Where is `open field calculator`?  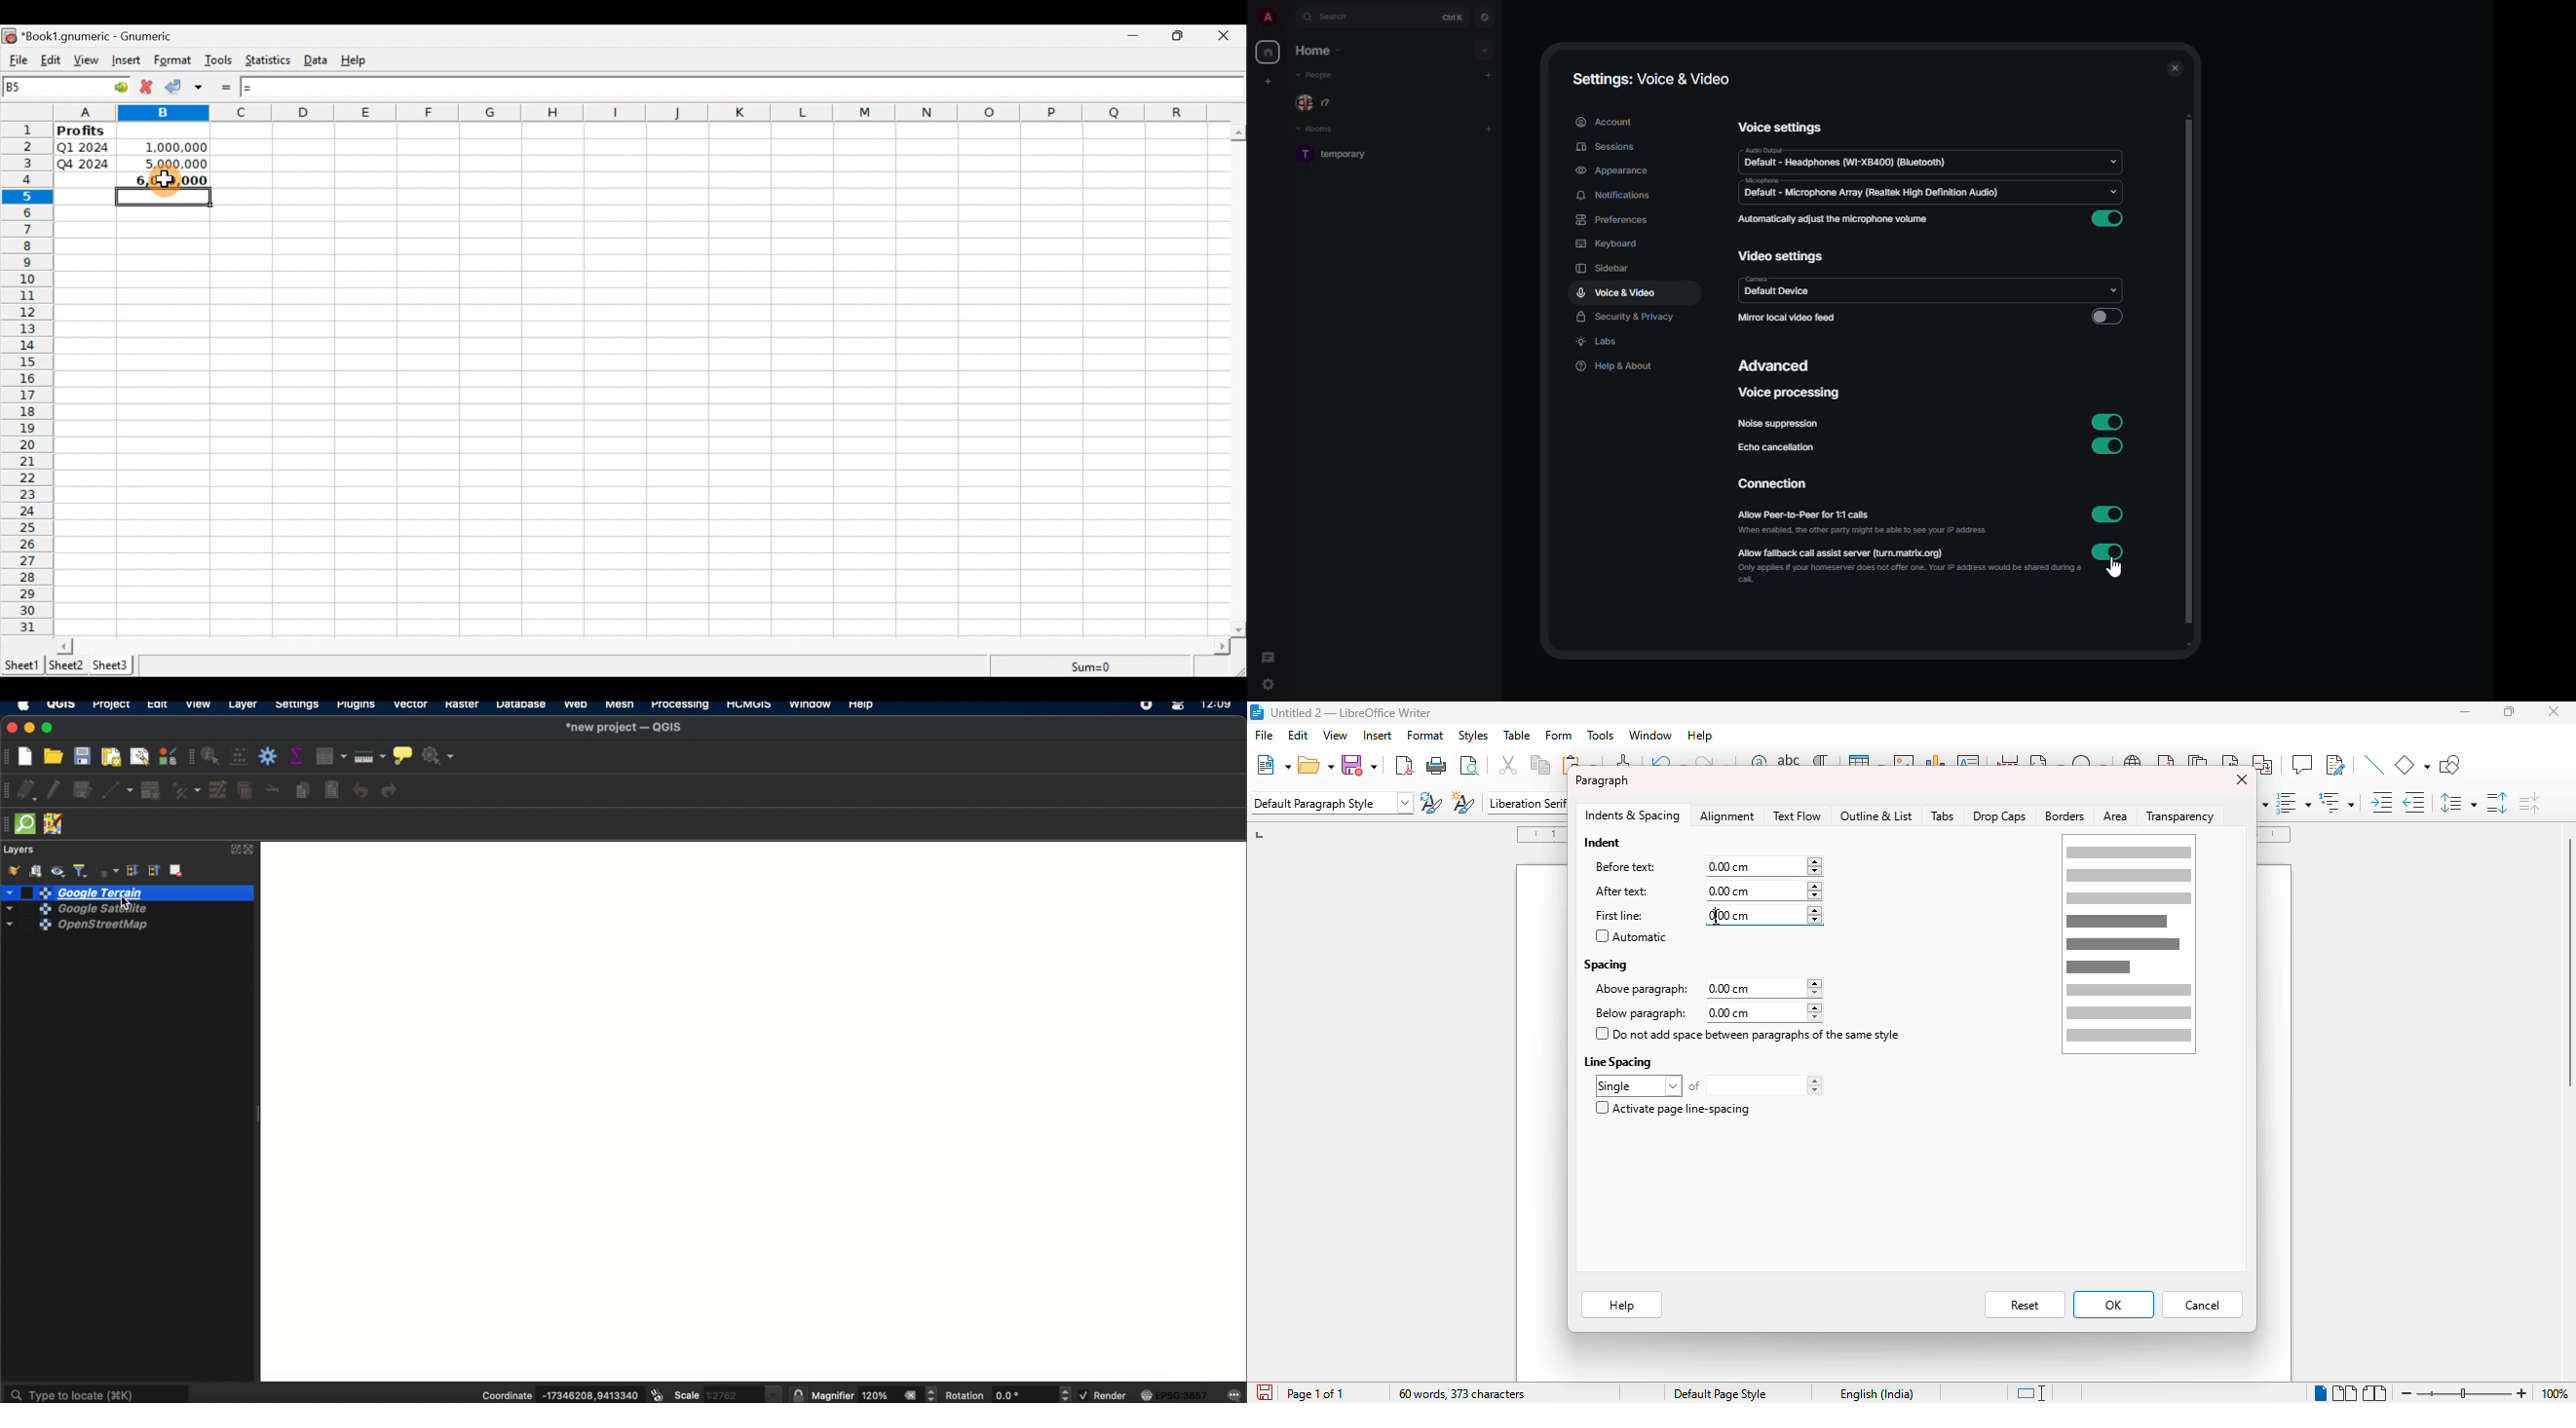 open field calculator is located at coordinates (240, 757).